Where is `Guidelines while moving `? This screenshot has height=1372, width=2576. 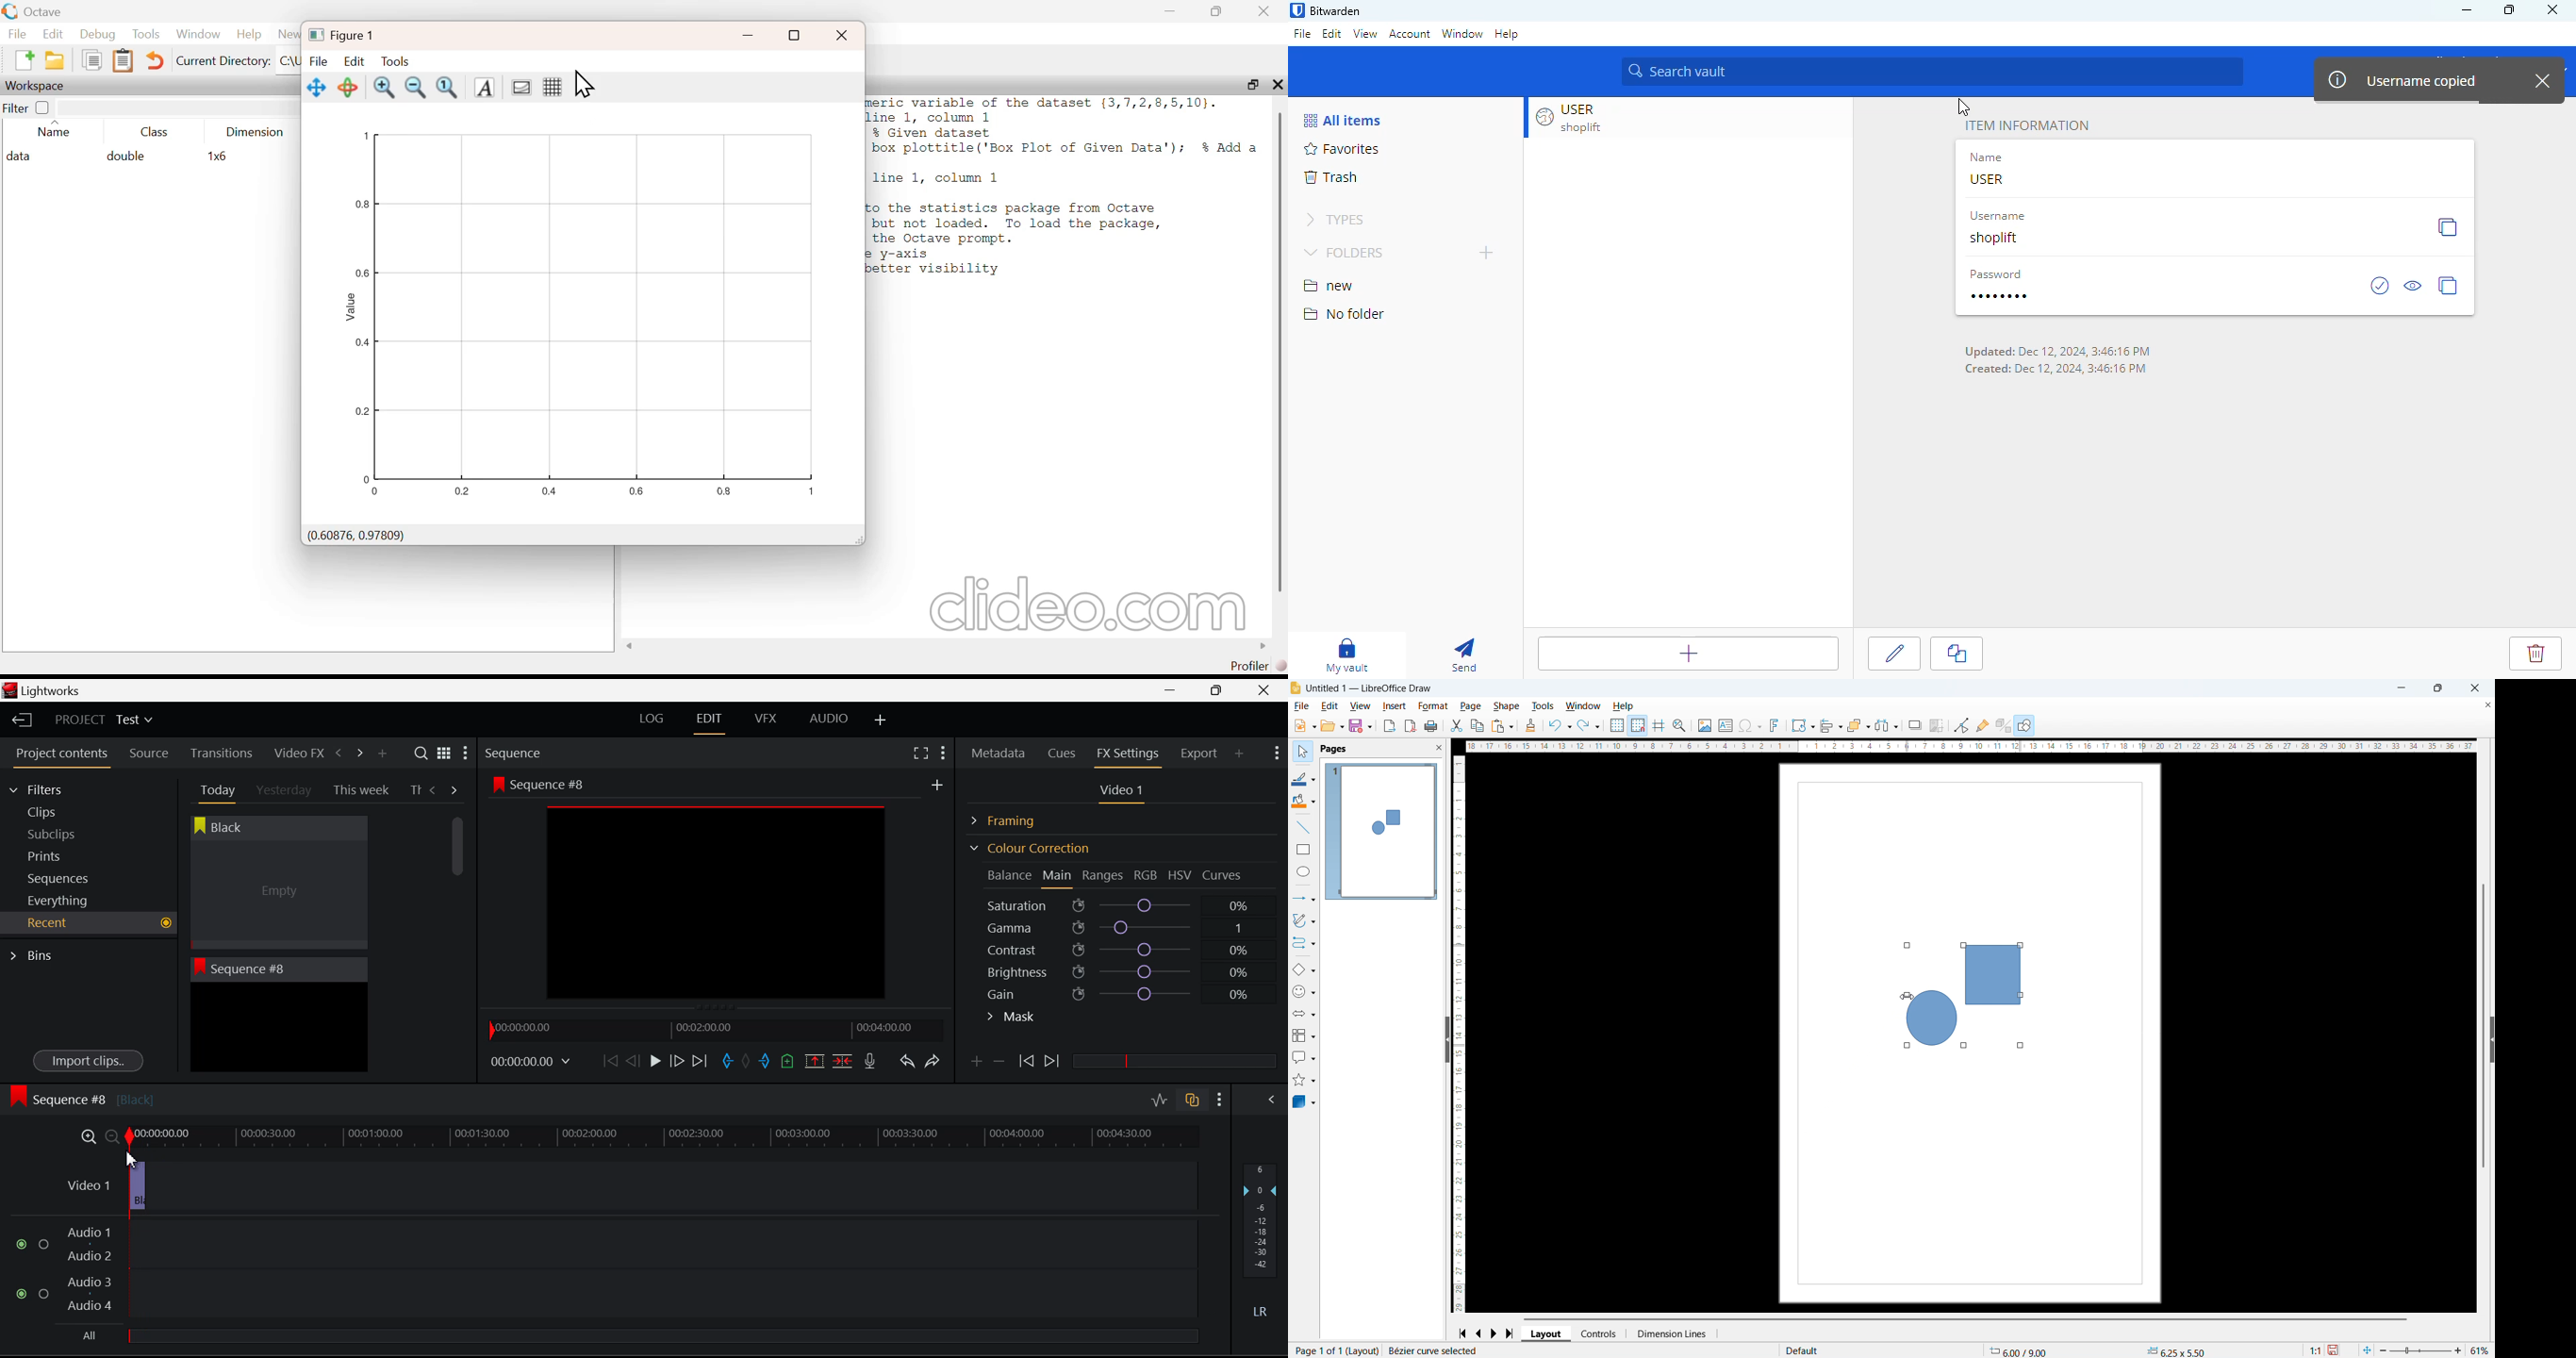
Guidelines while moving  is located at coordinates (1660, 726).